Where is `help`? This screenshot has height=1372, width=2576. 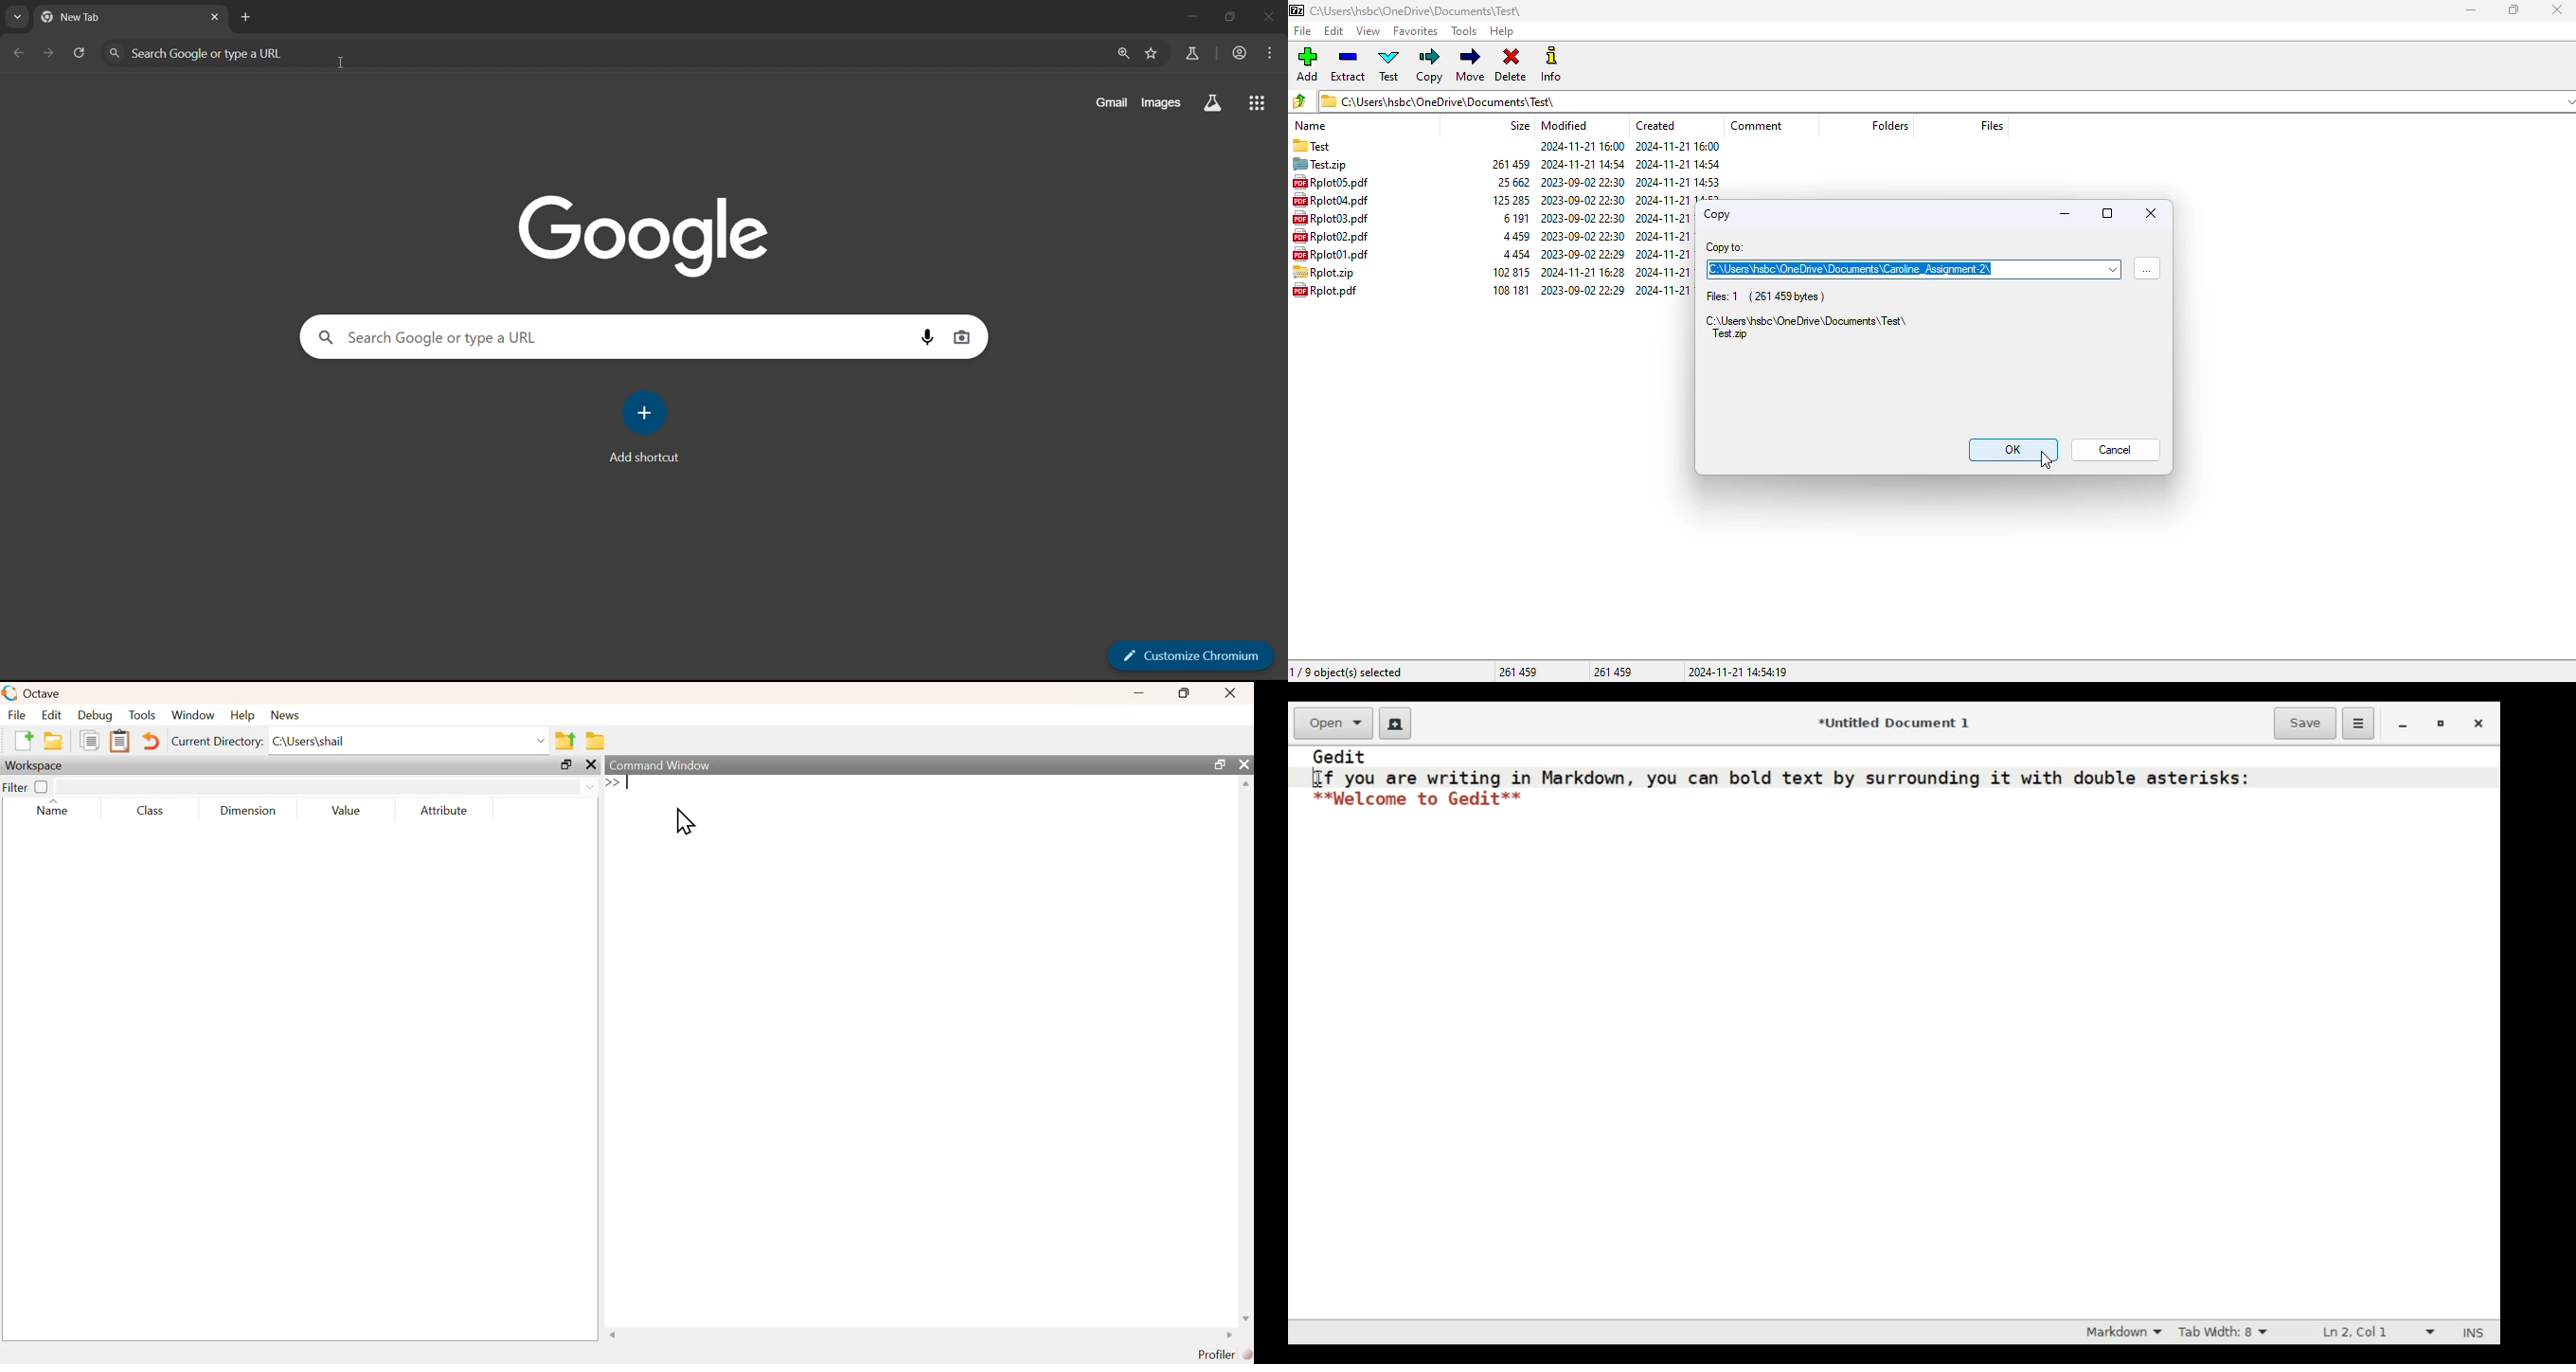 help is located at coordinates (1501, 31).